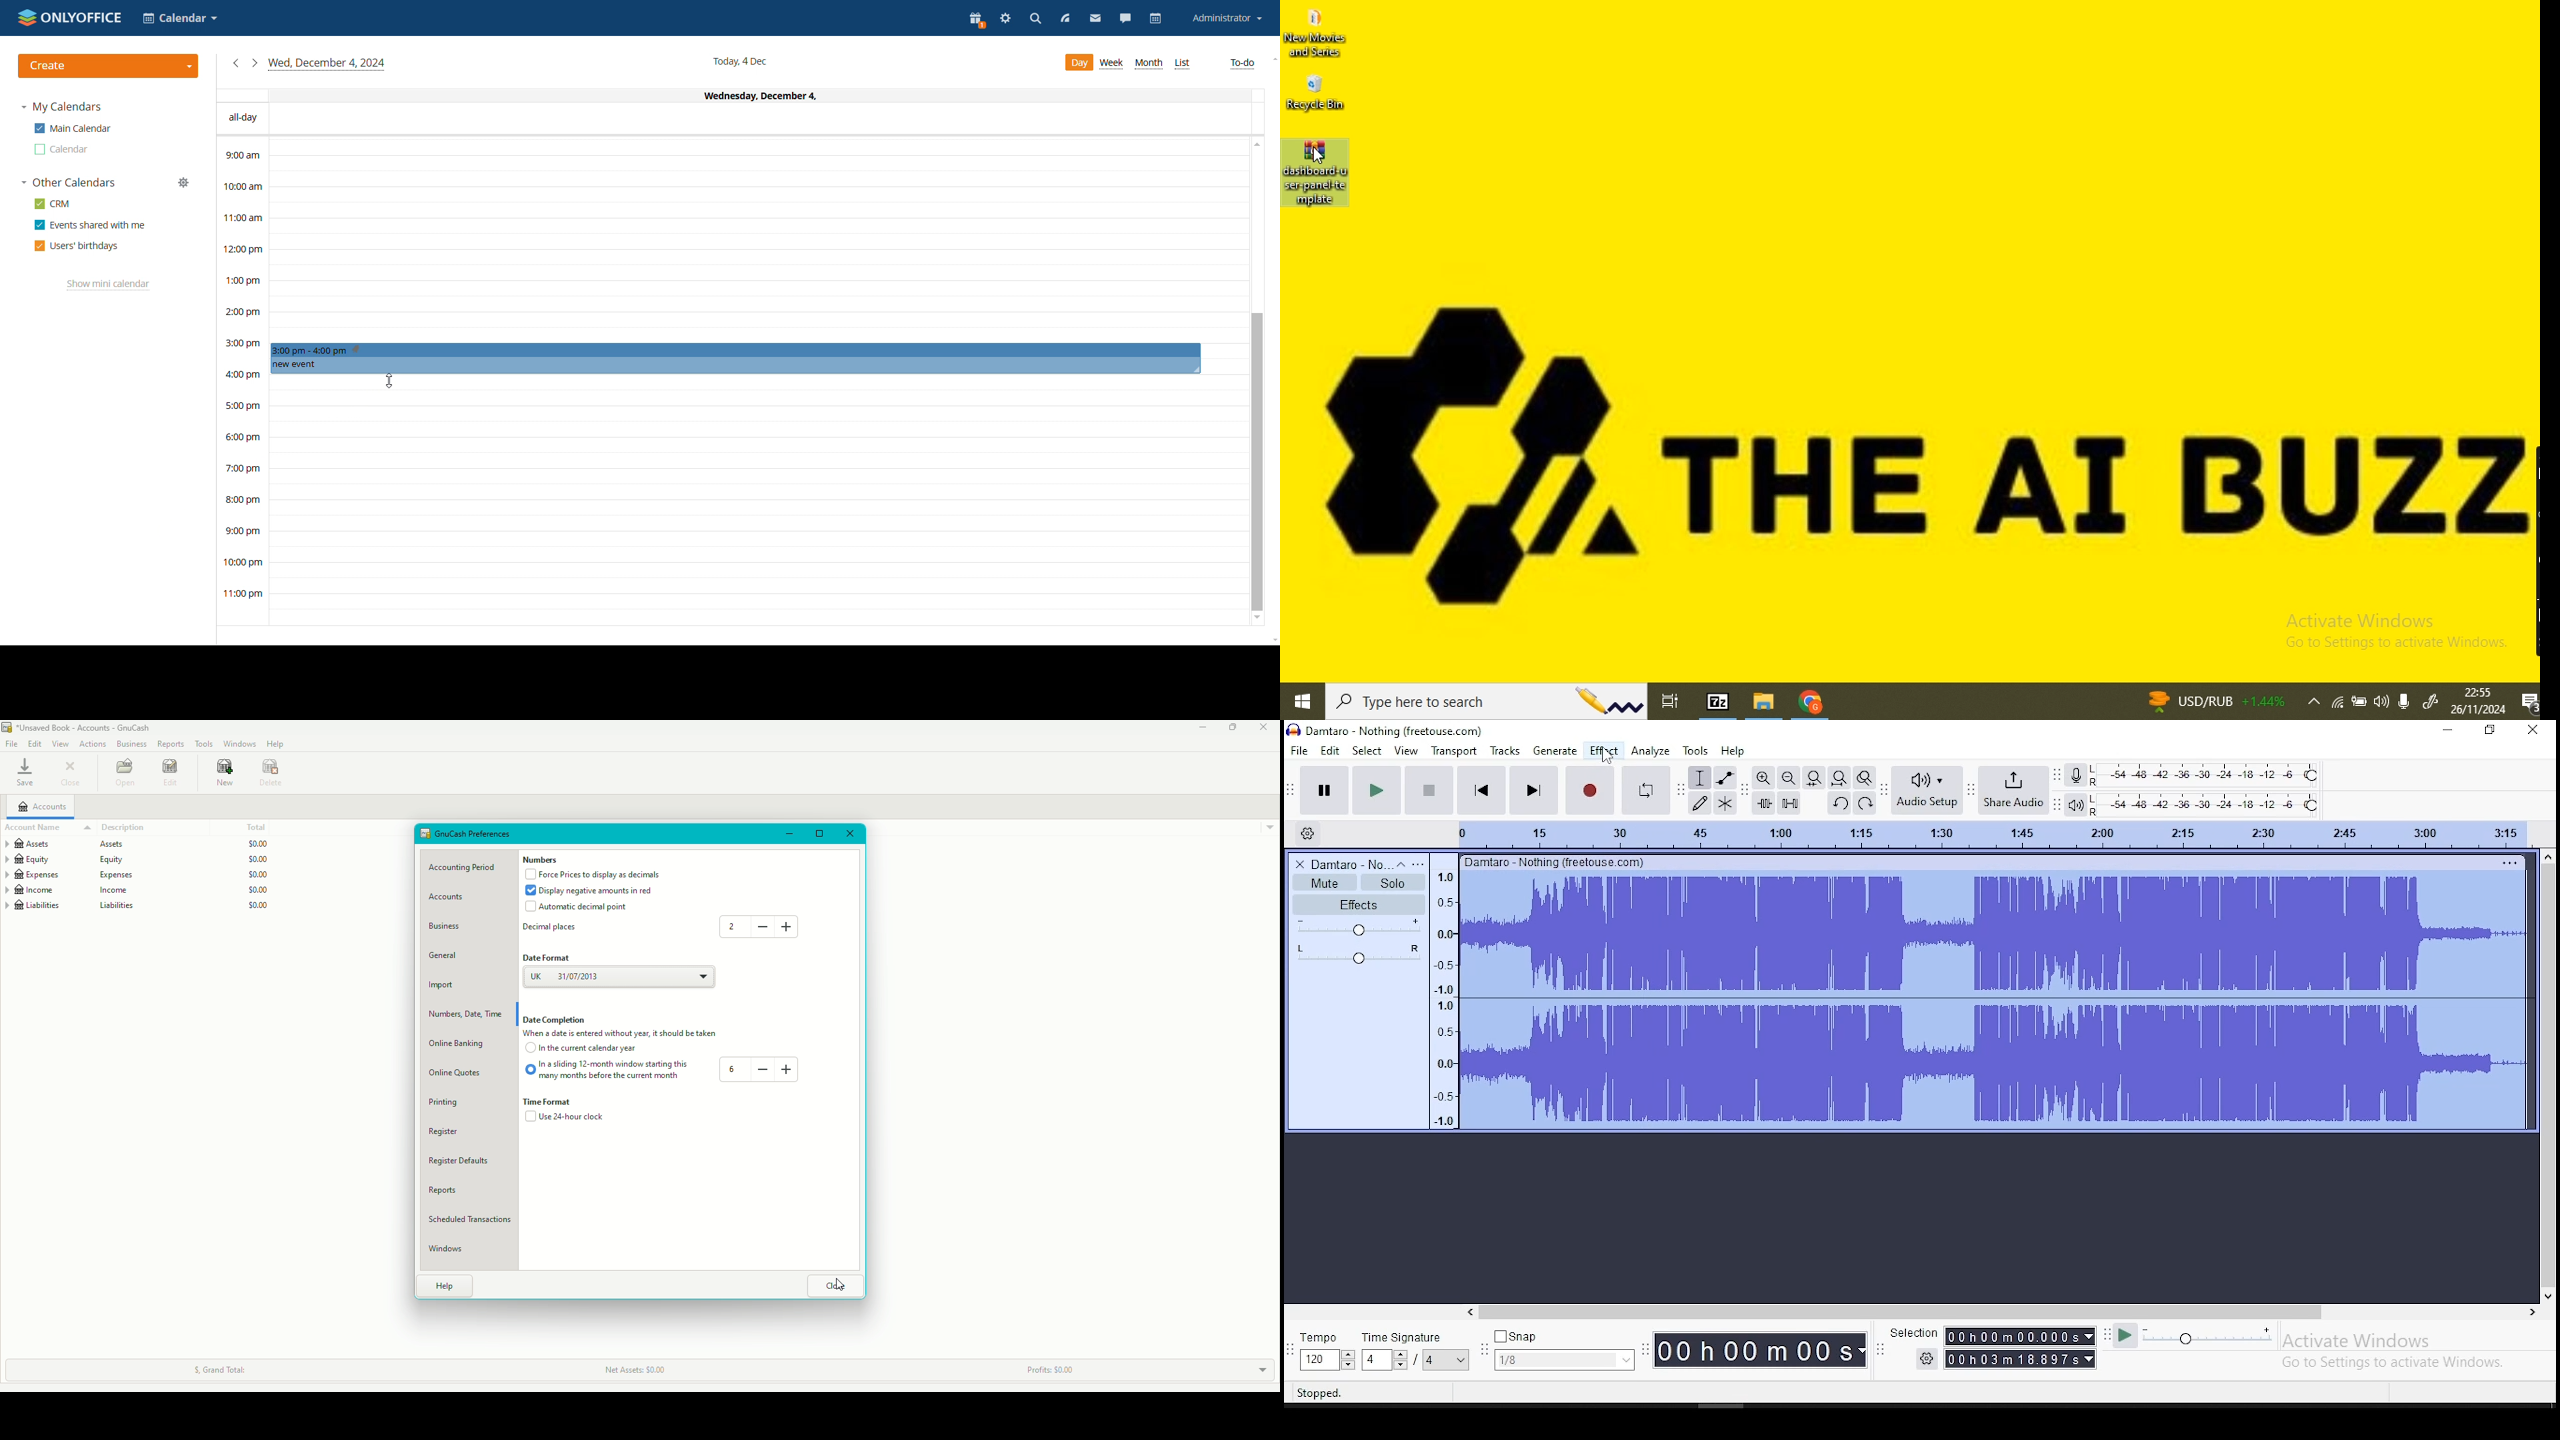 The width and height of the screenshot is (2576, 1456). I want to click on Accounts, so click(450, 899).